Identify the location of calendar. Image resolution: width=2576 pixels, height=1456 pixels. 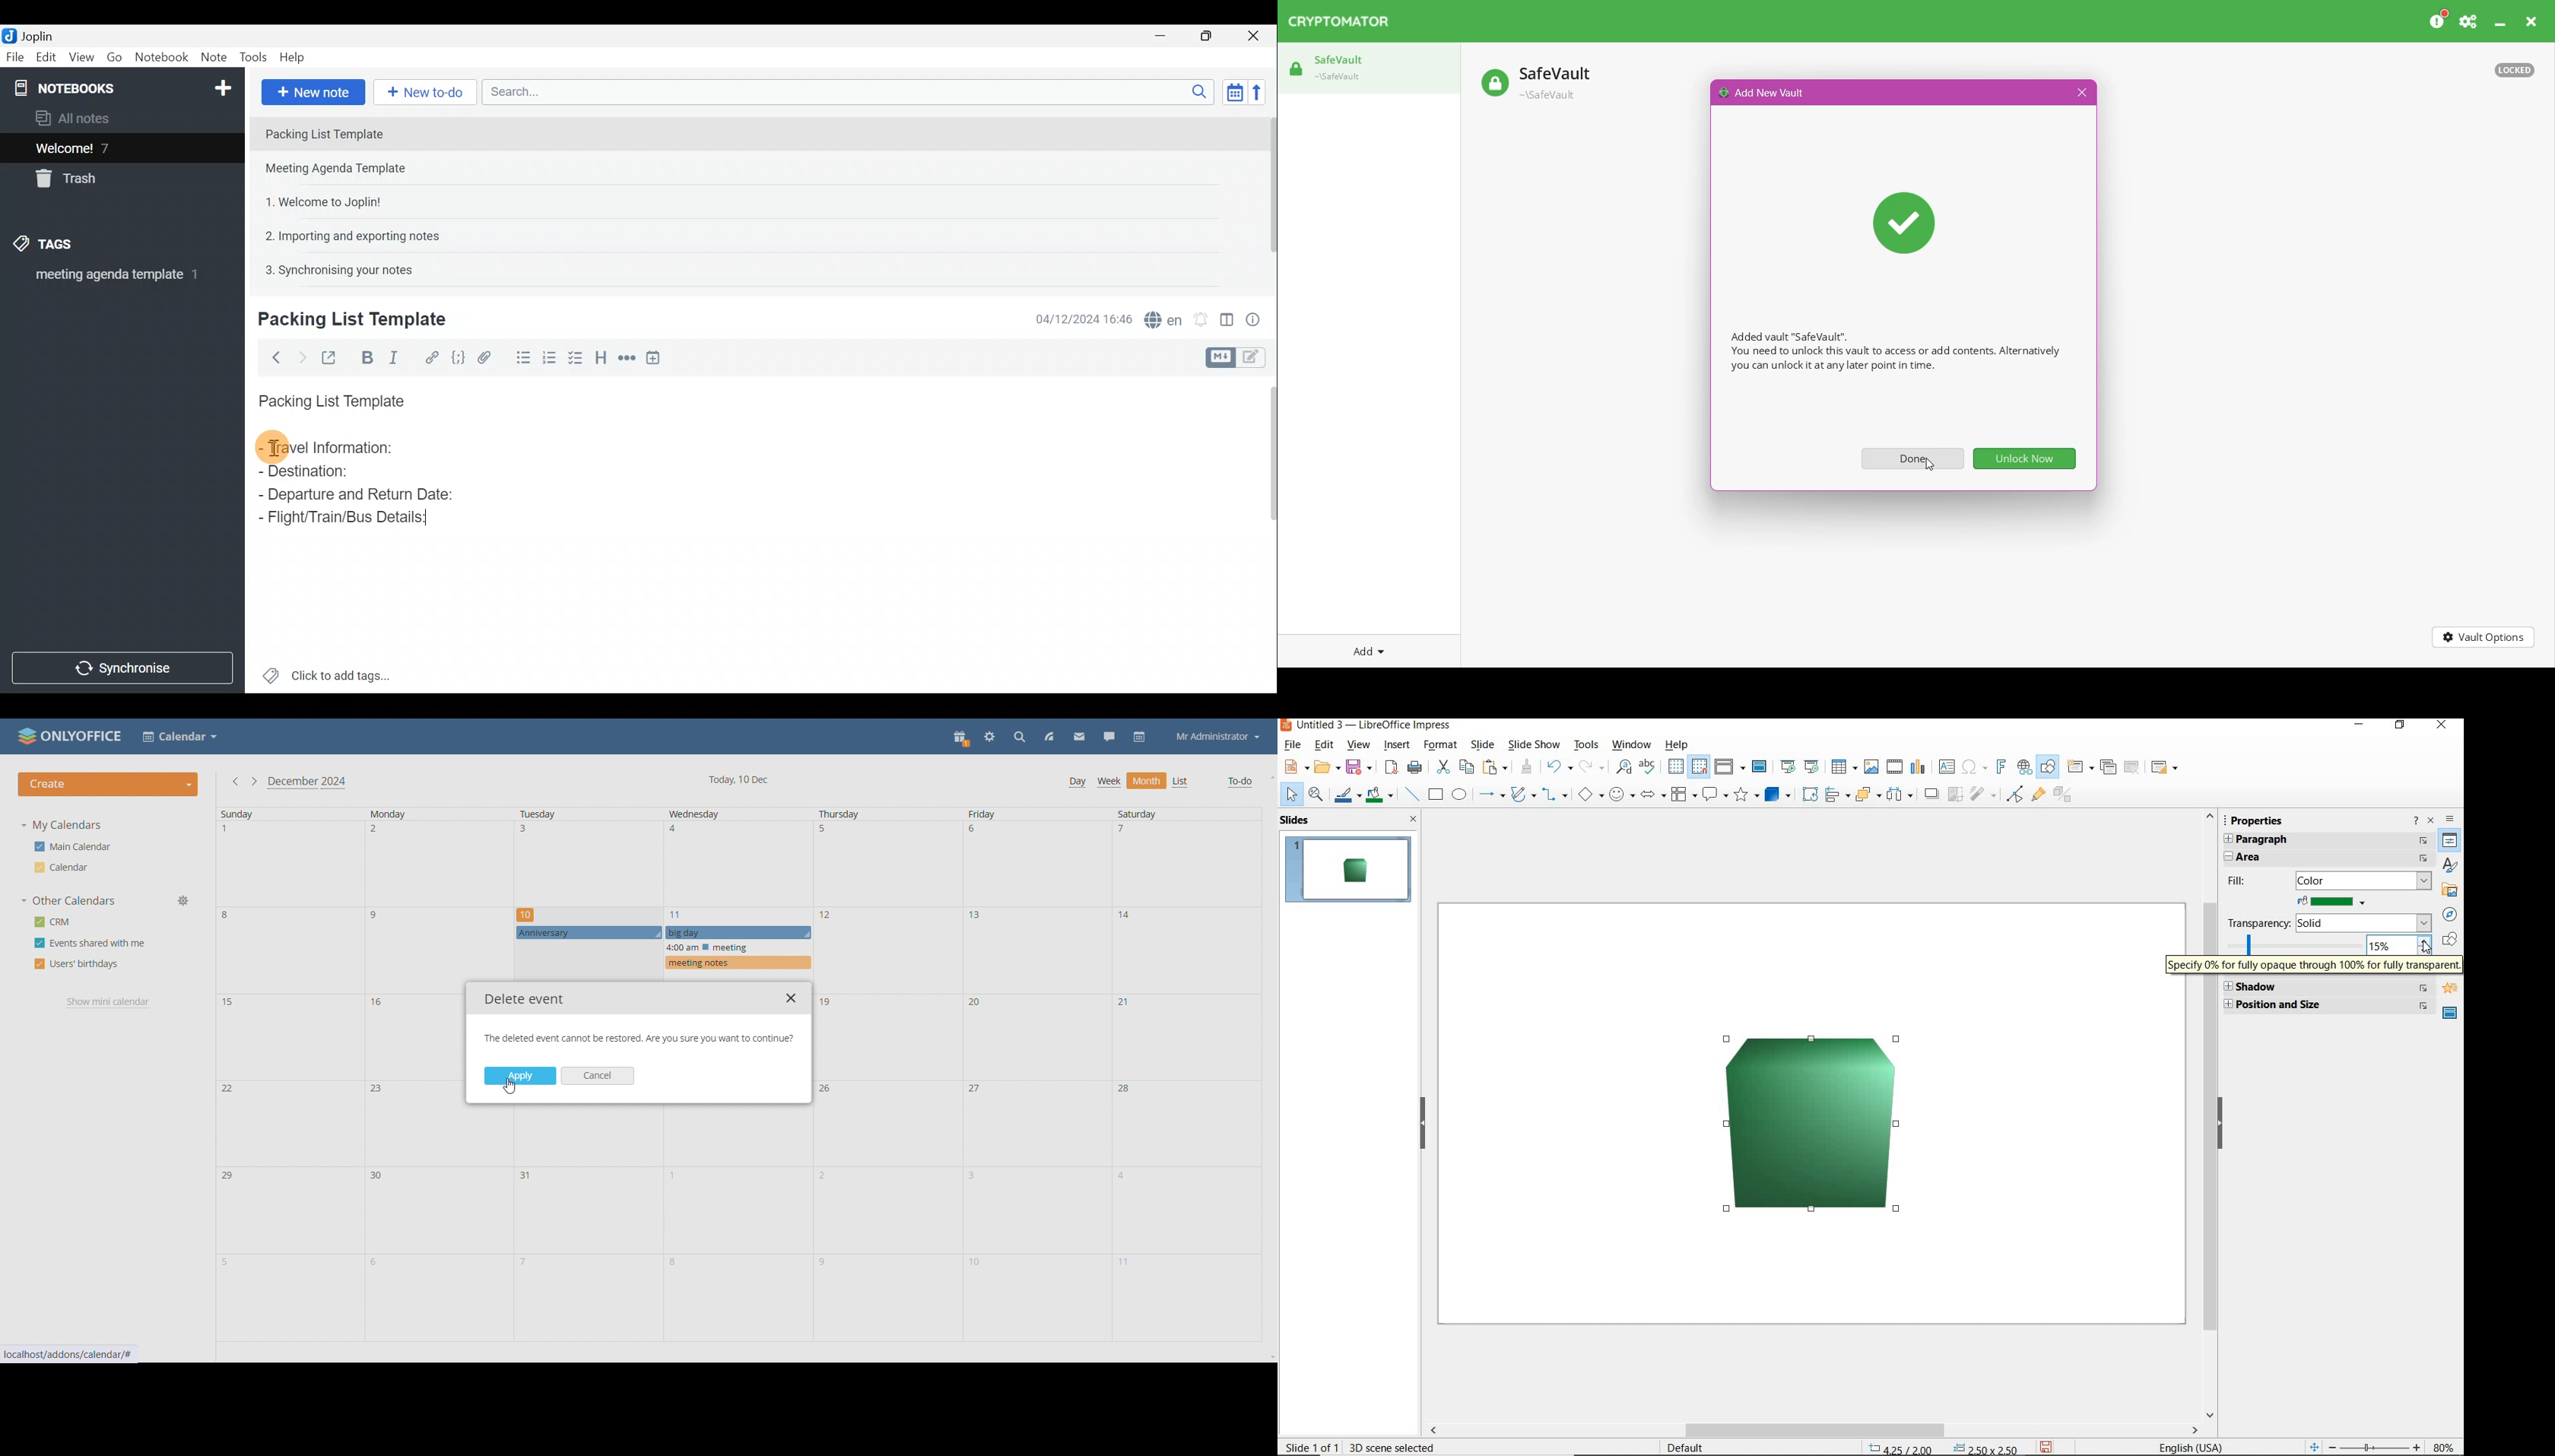
(1140, 738).